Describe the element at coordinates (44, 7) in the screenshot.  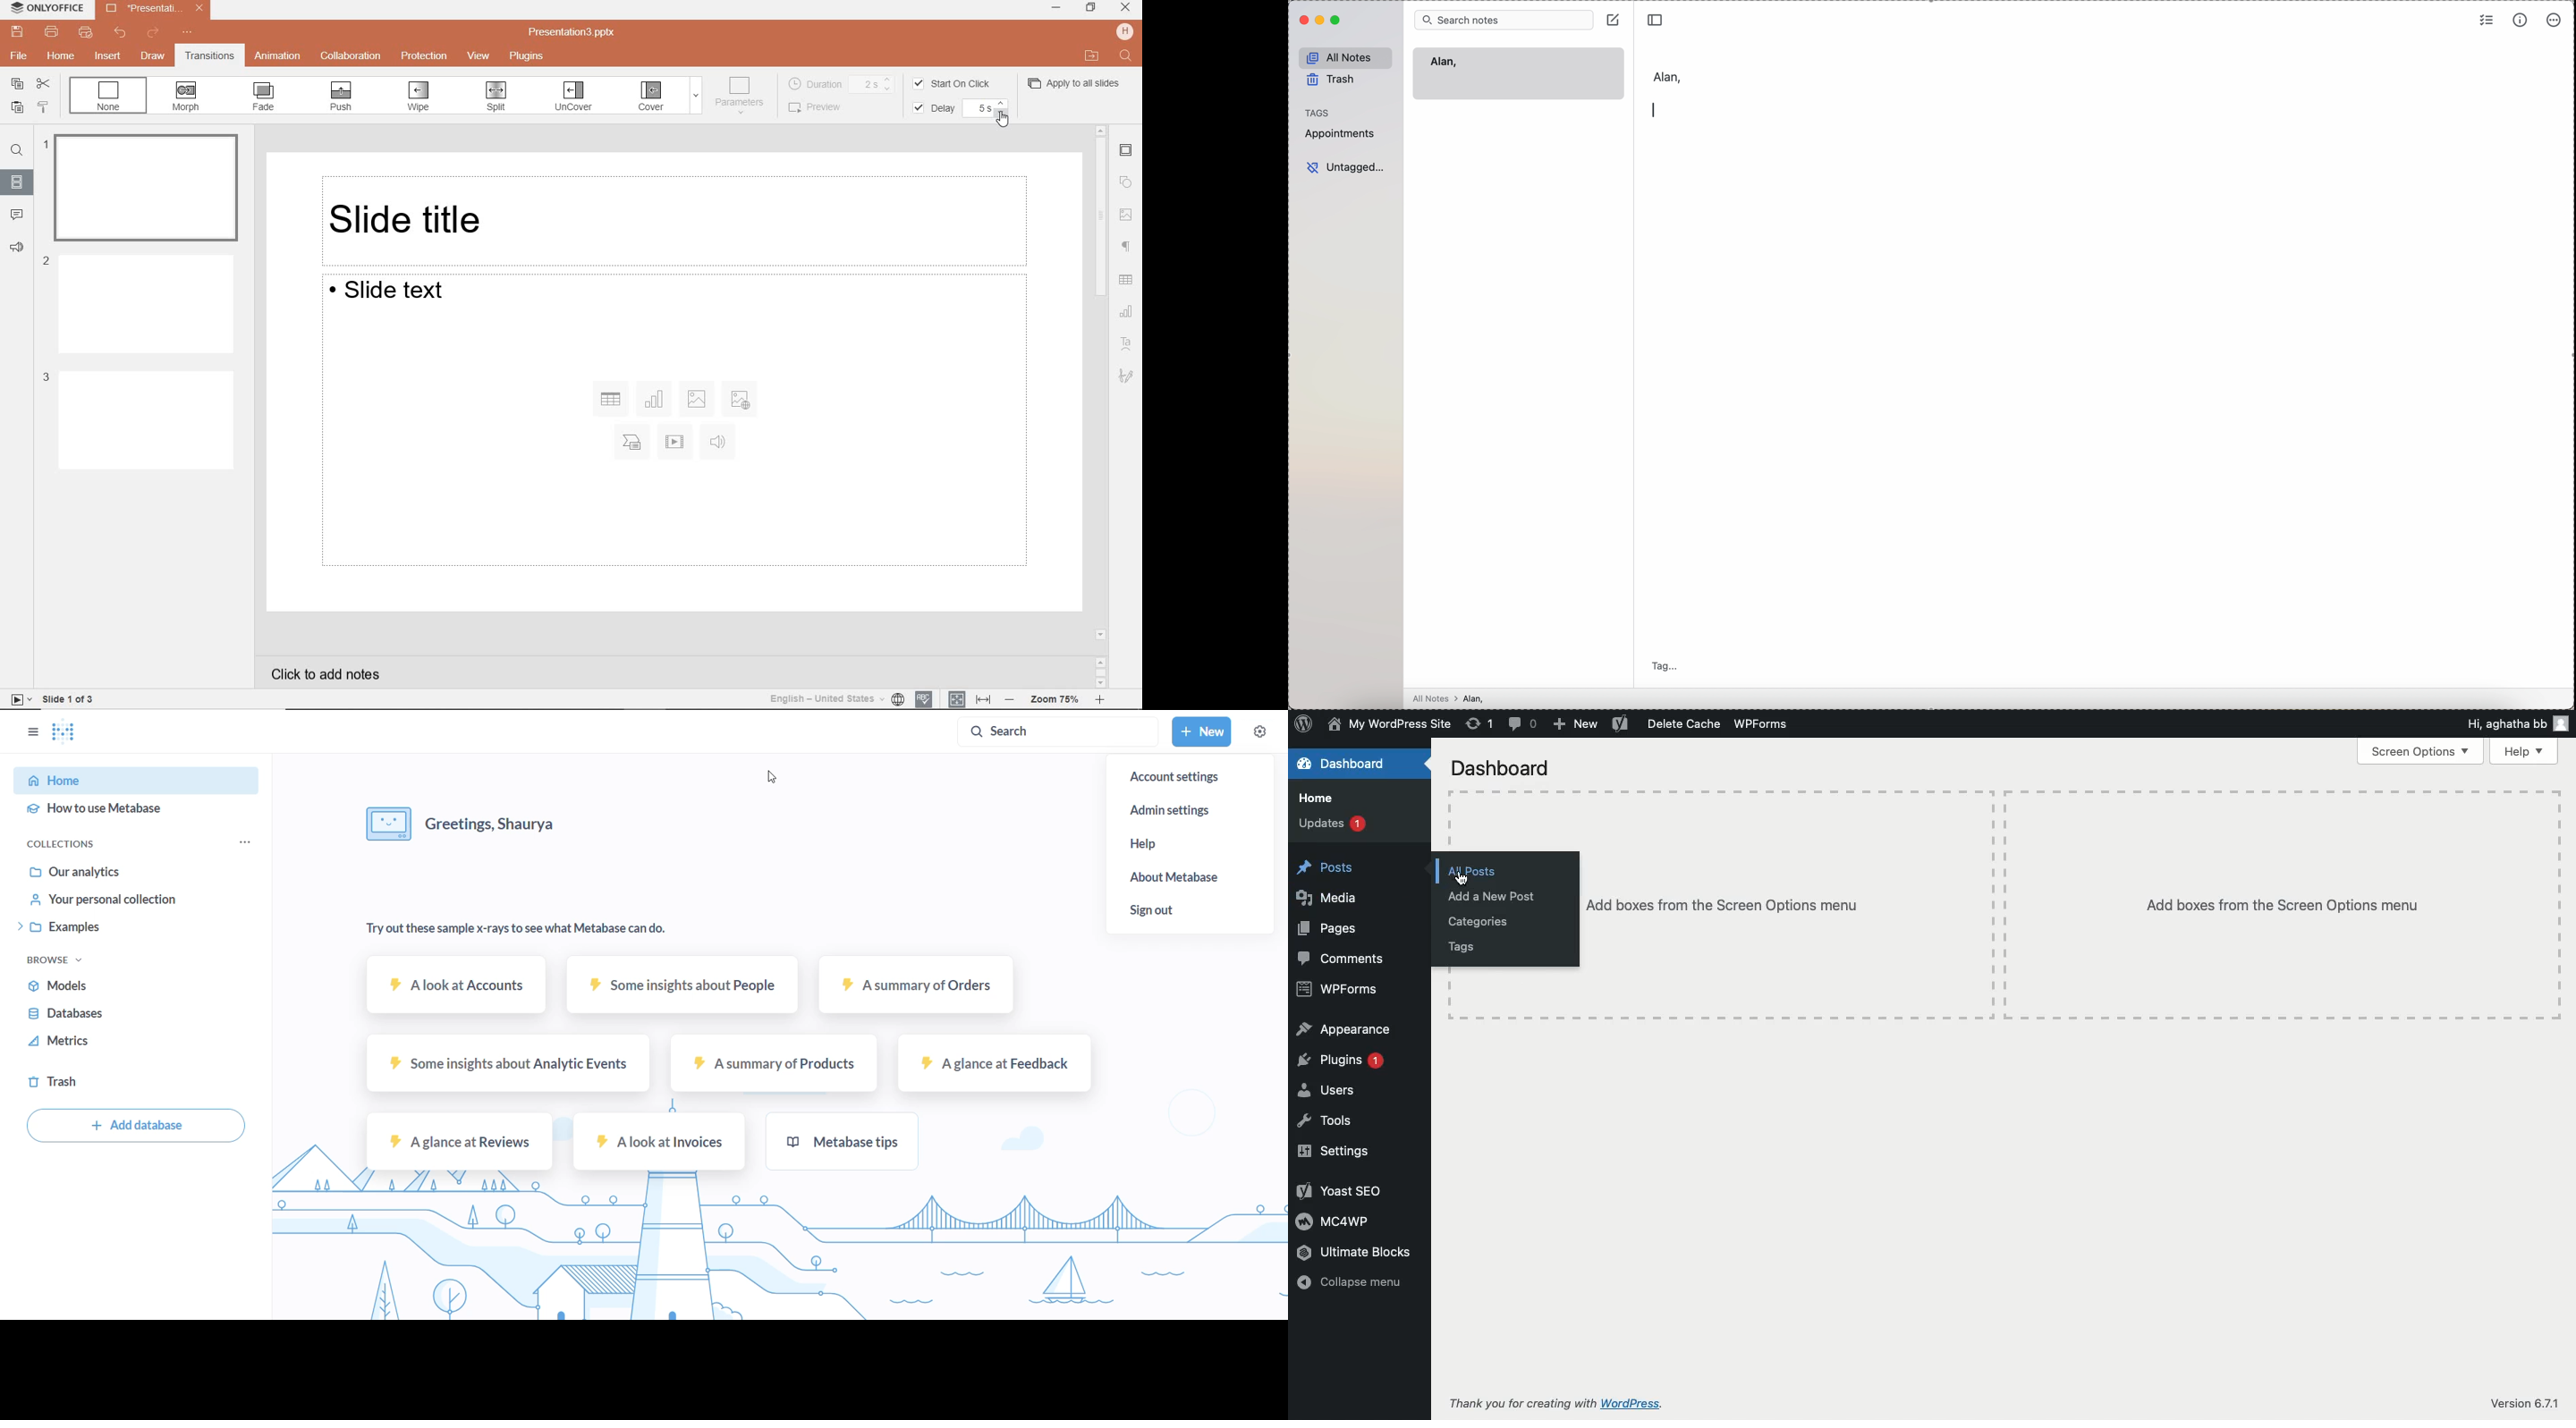
I see `ONLYOFFICE` at that location.